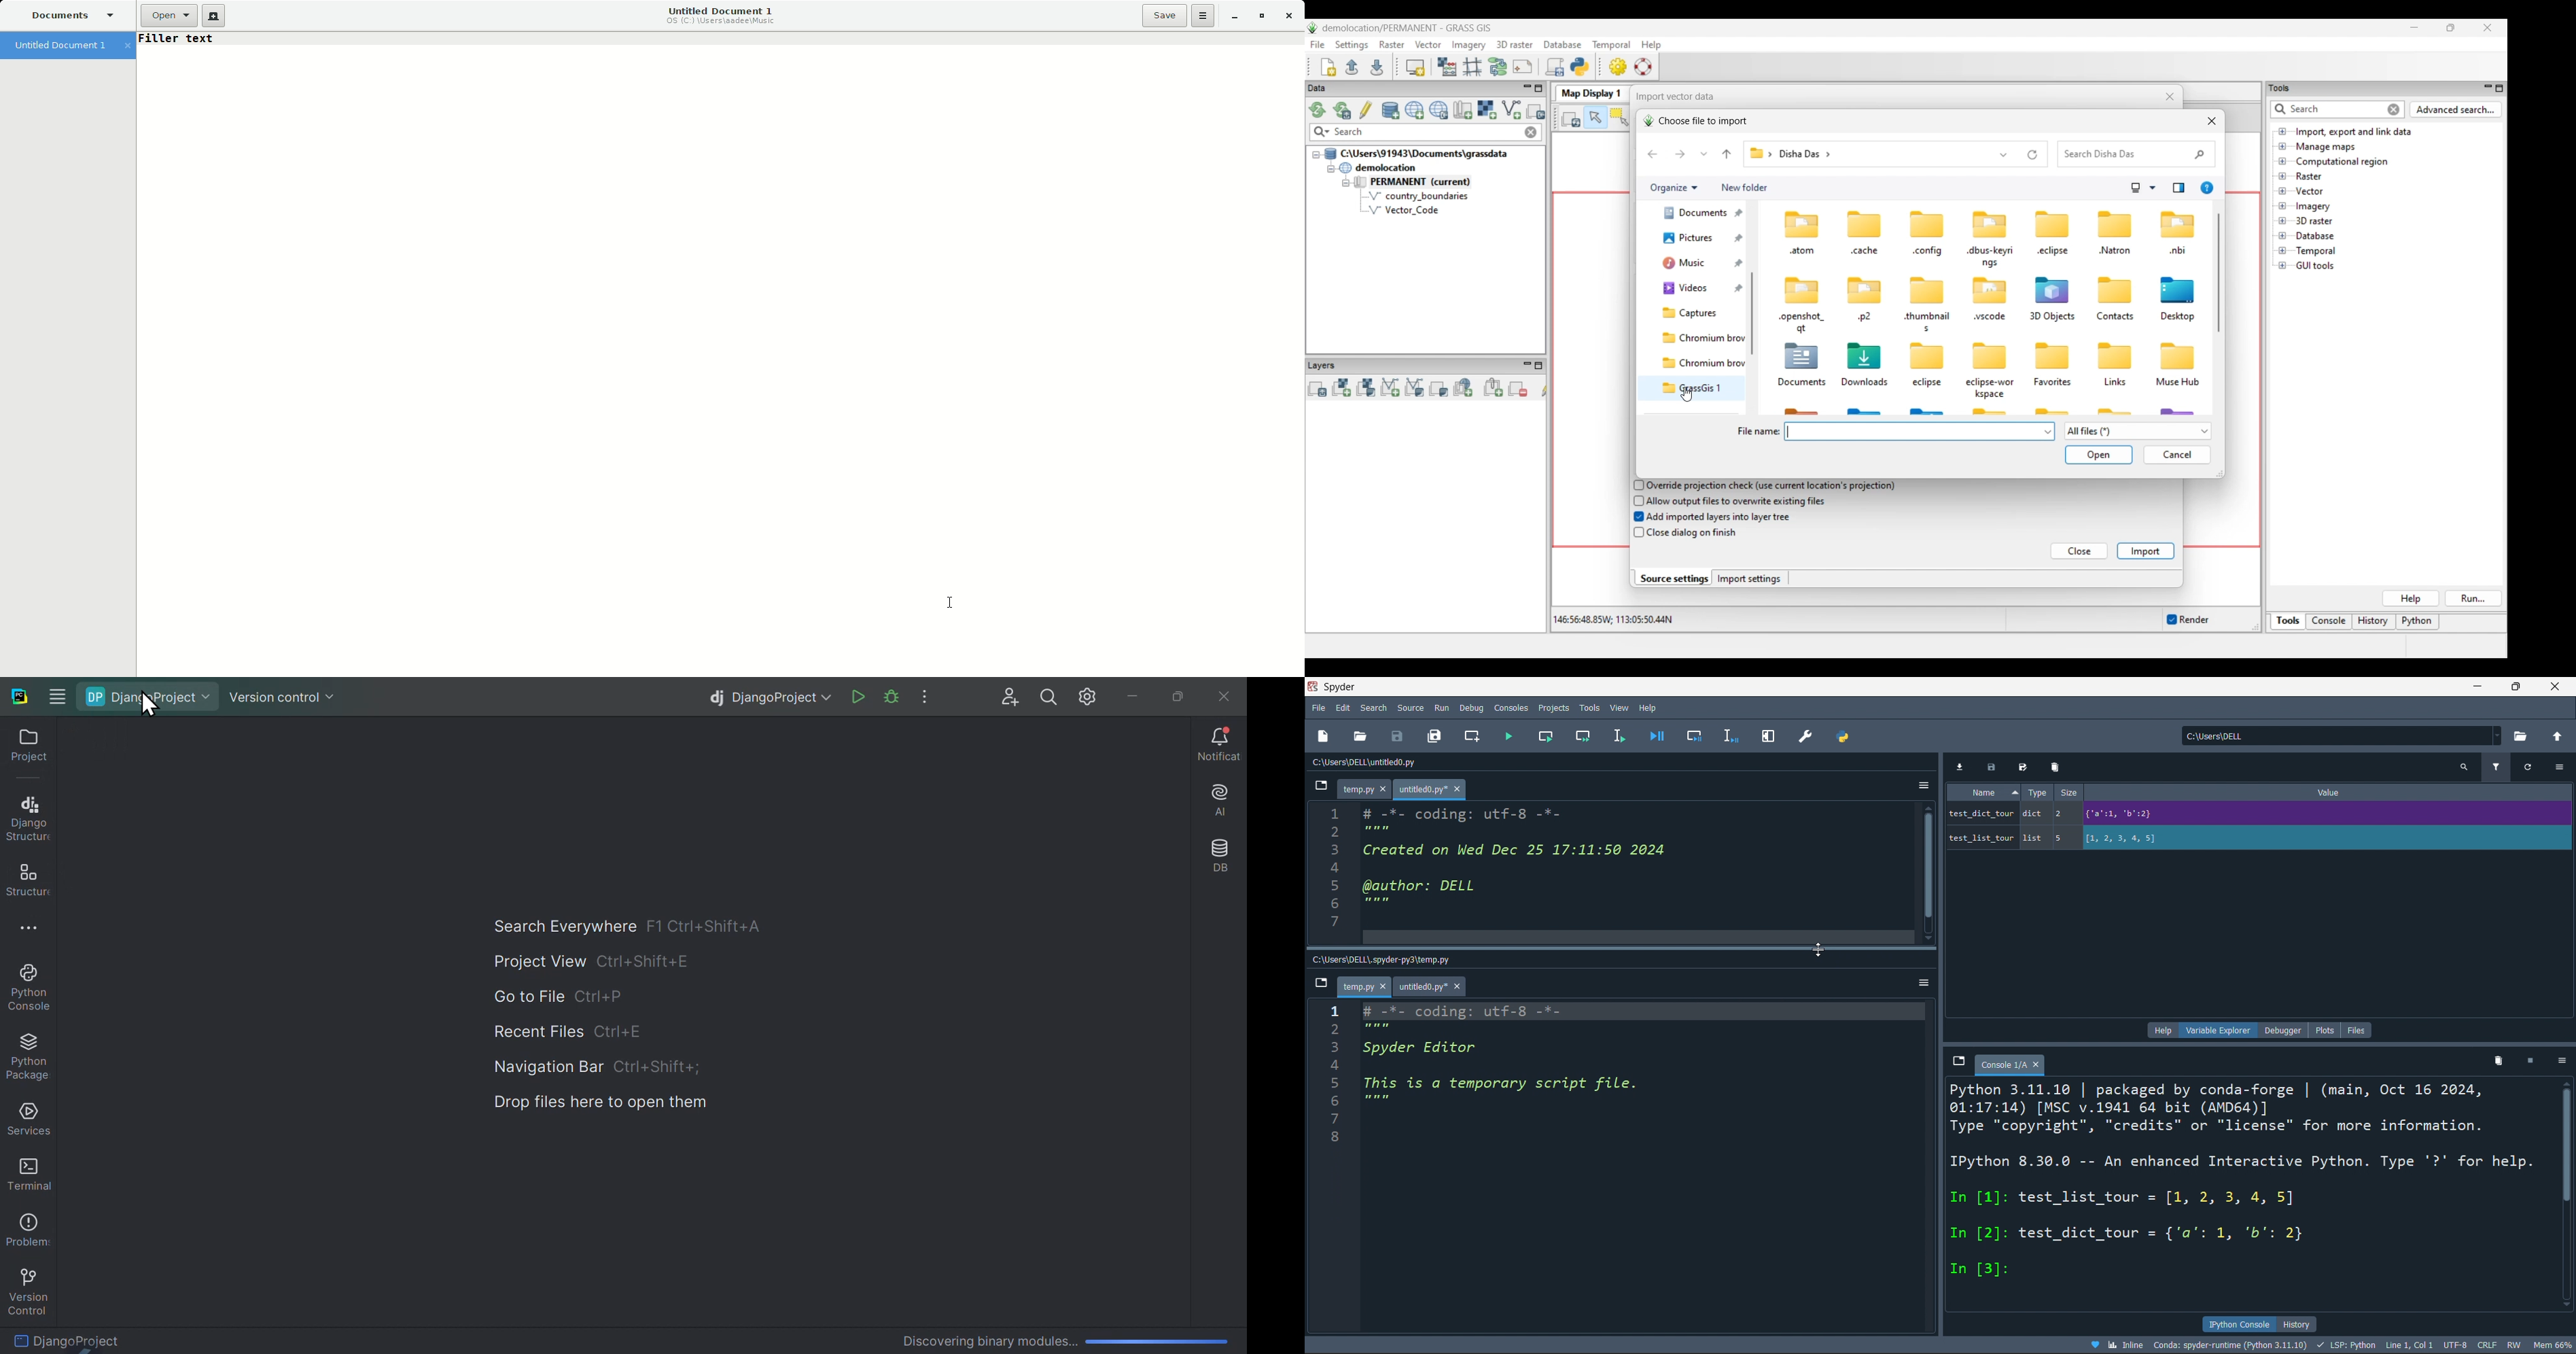 The width and height of the screenshot is (2576, 1372). I want to click on | test dict _tour dict 2 {'a':1, 'b':2}, so click(2218, 812).